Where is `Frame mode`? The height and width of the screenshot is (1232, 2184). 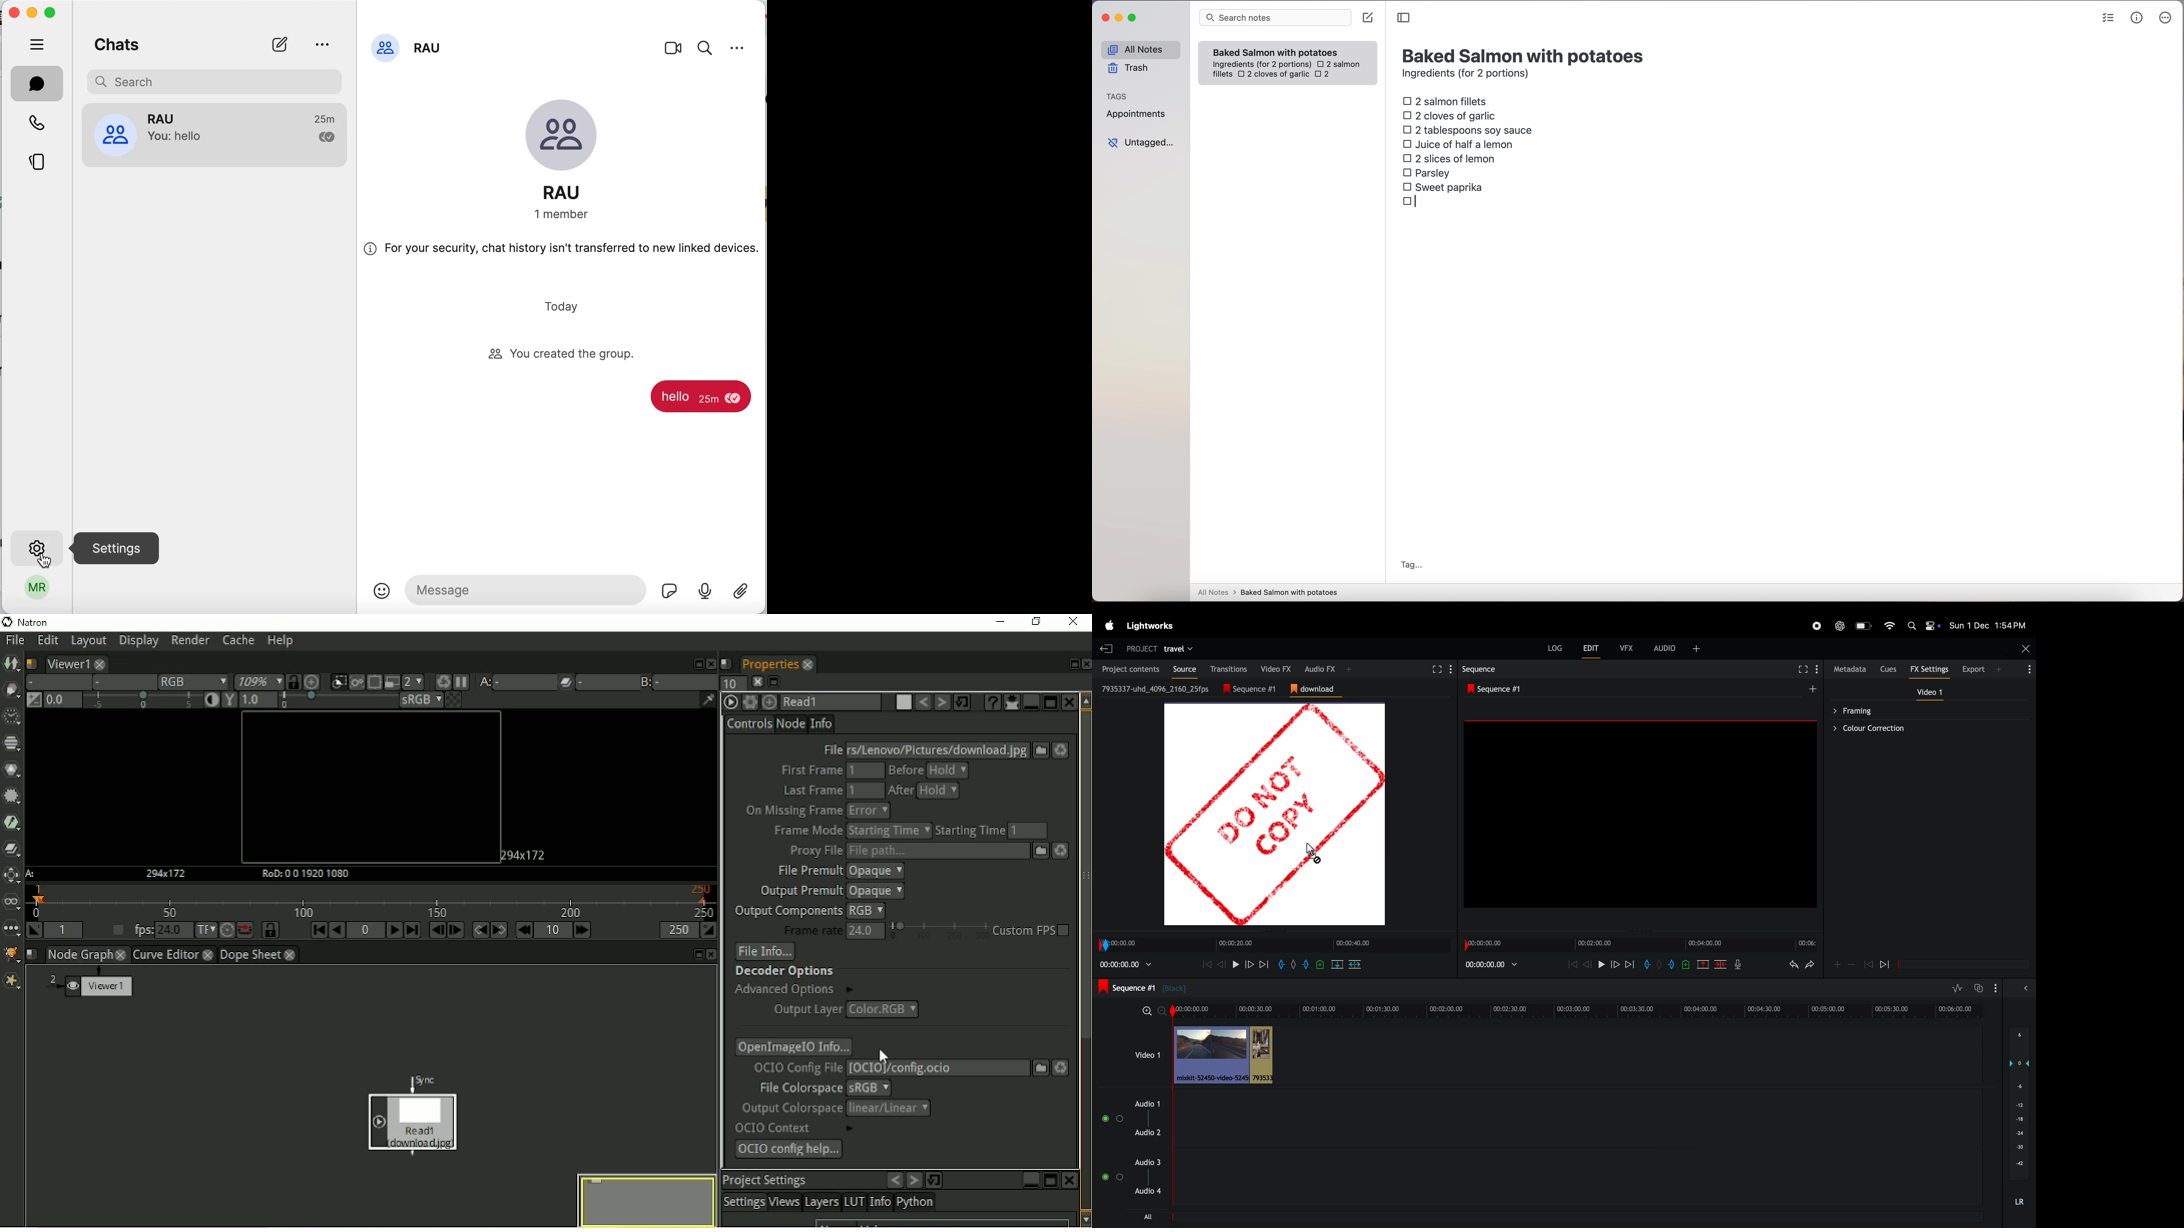 Frame mode is located at coordinates (850, 831).